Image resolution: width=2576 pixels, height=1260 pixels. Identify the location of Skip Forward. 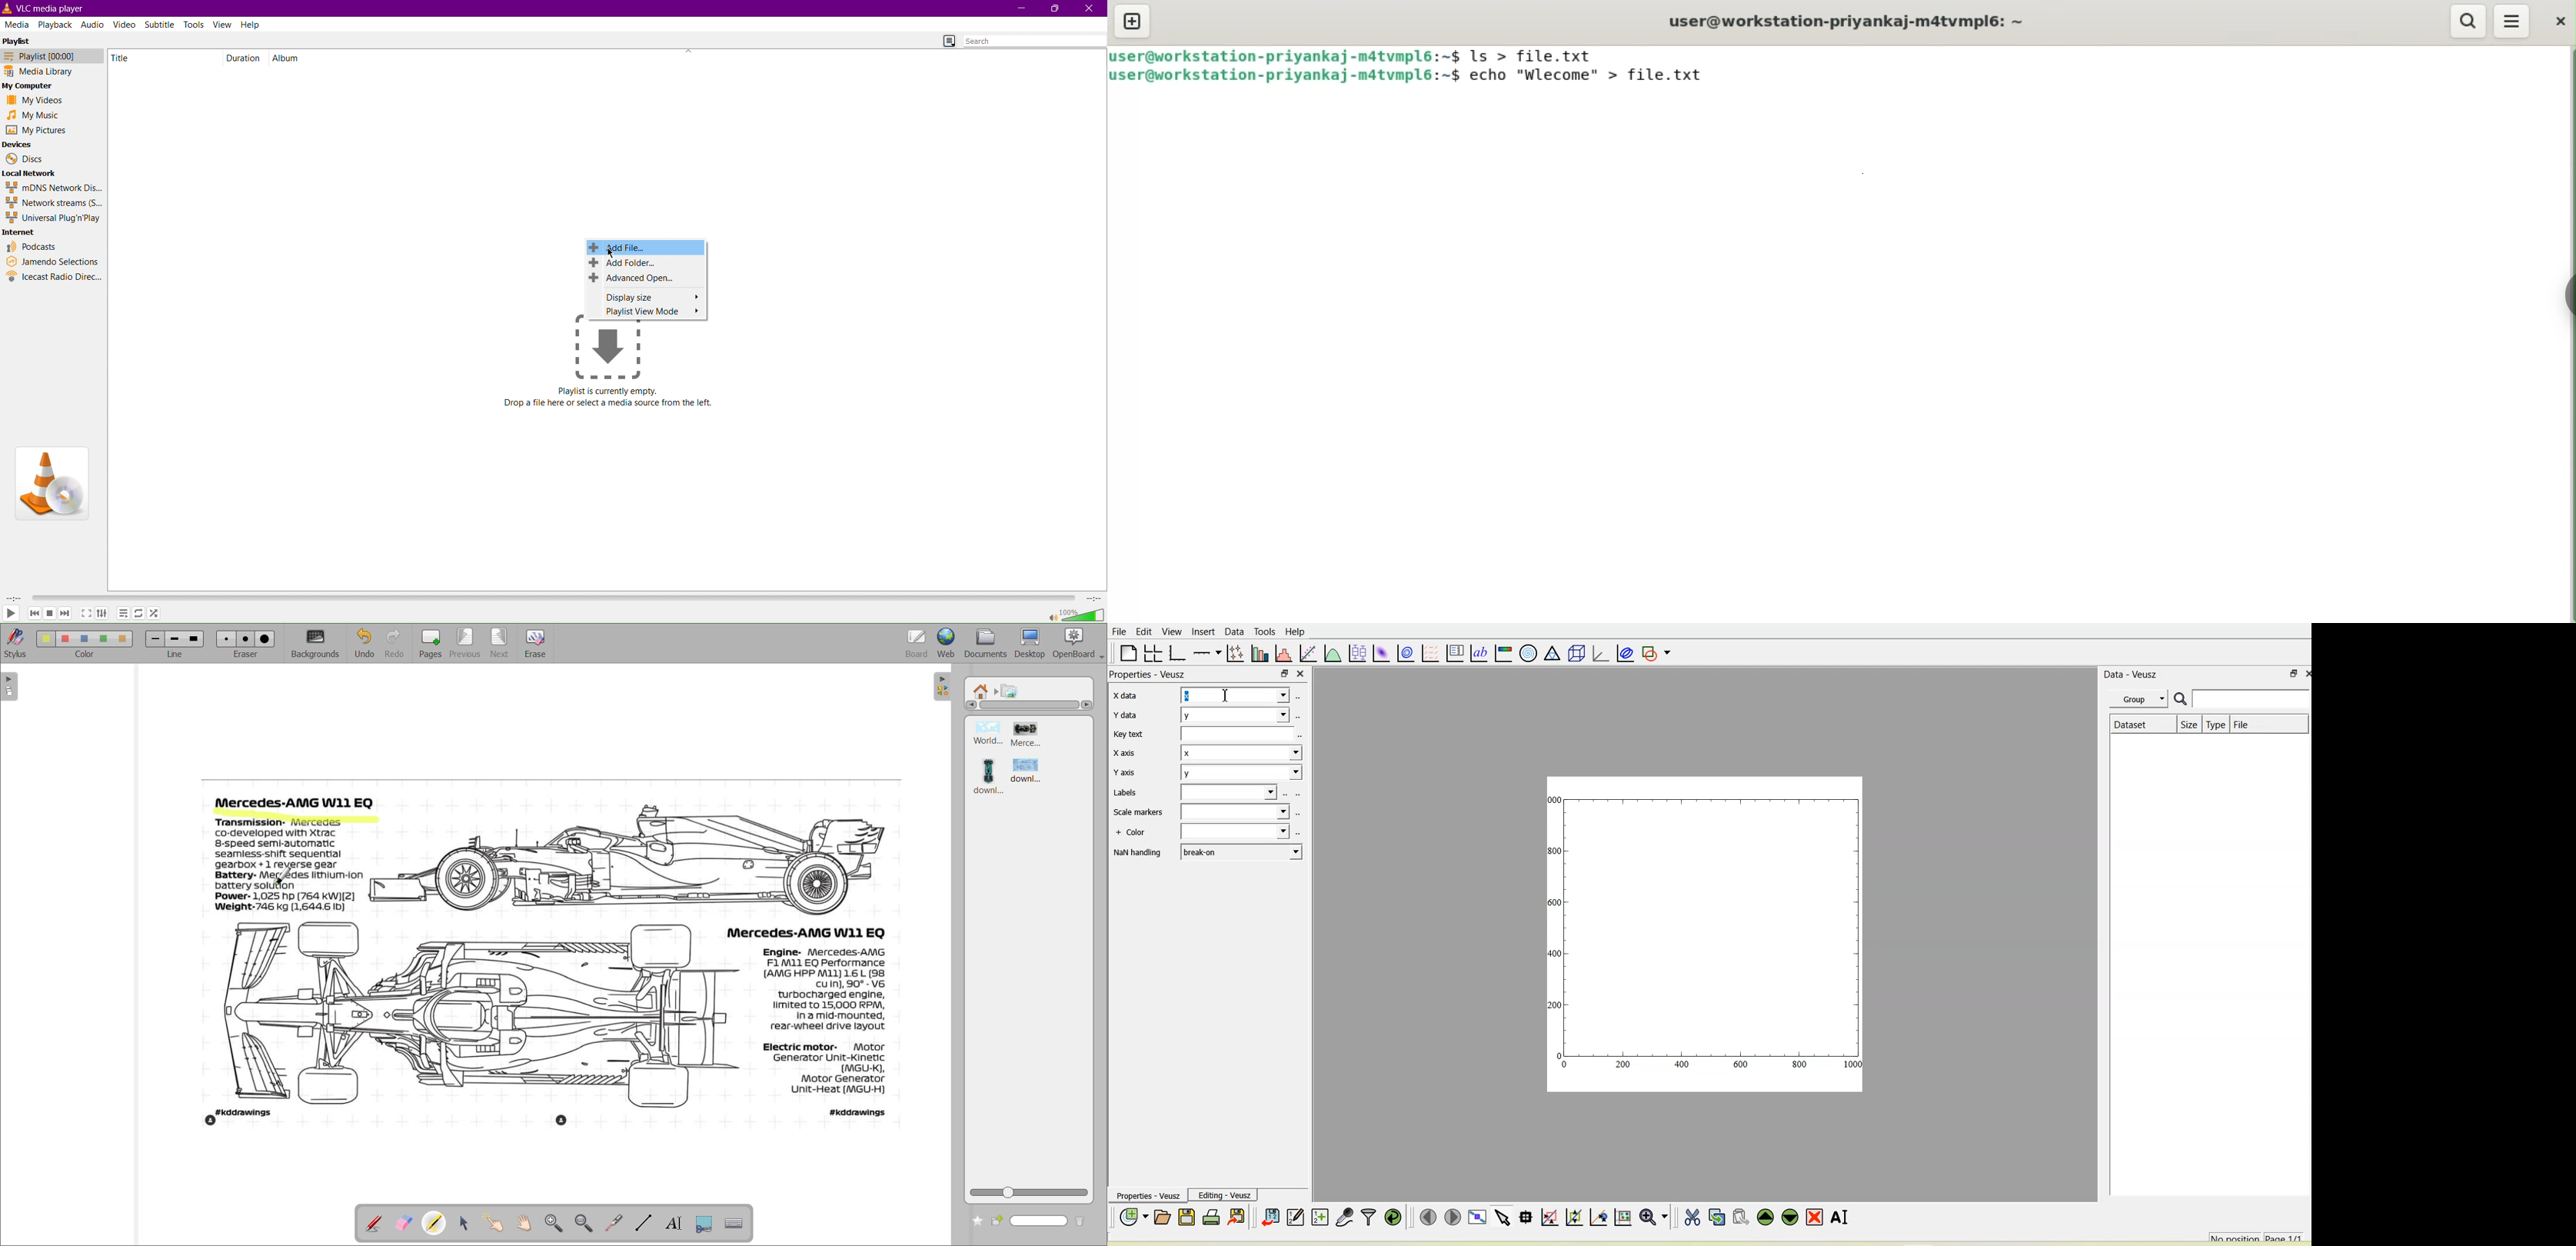
(65, 613).